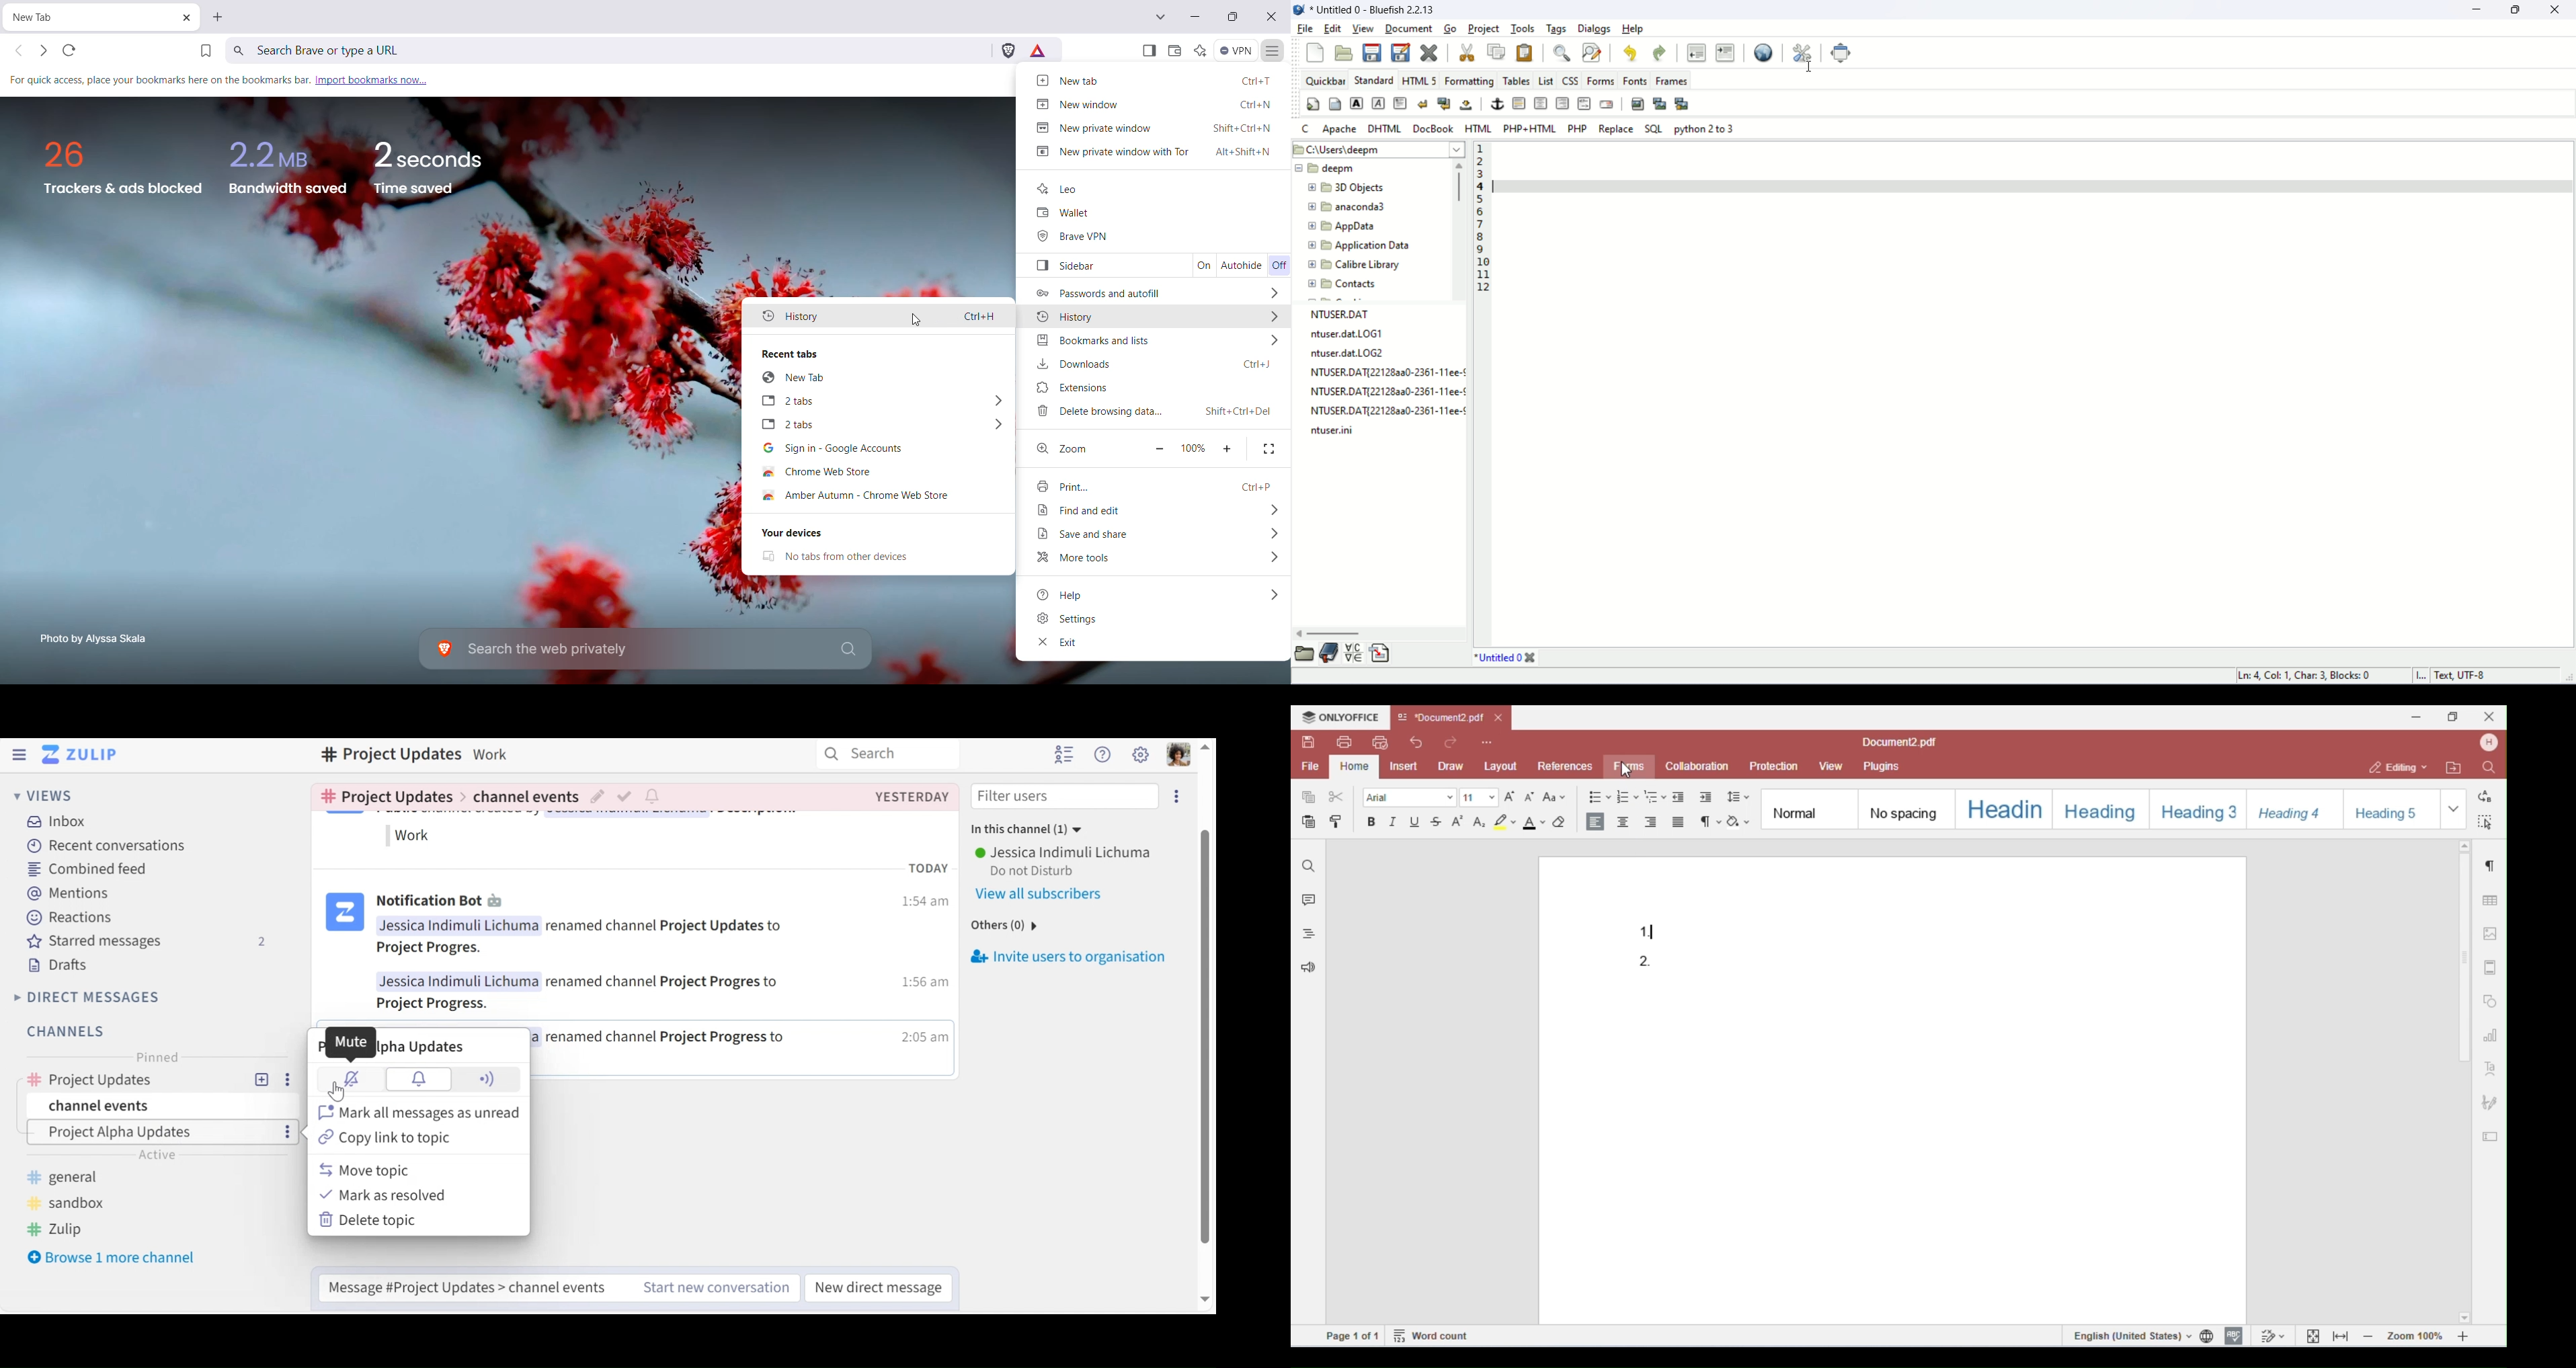  What do you see at coordinates (1460, 228) in the screenshot?
I see `horizontal scroll` at bounding box center [1460, 228].